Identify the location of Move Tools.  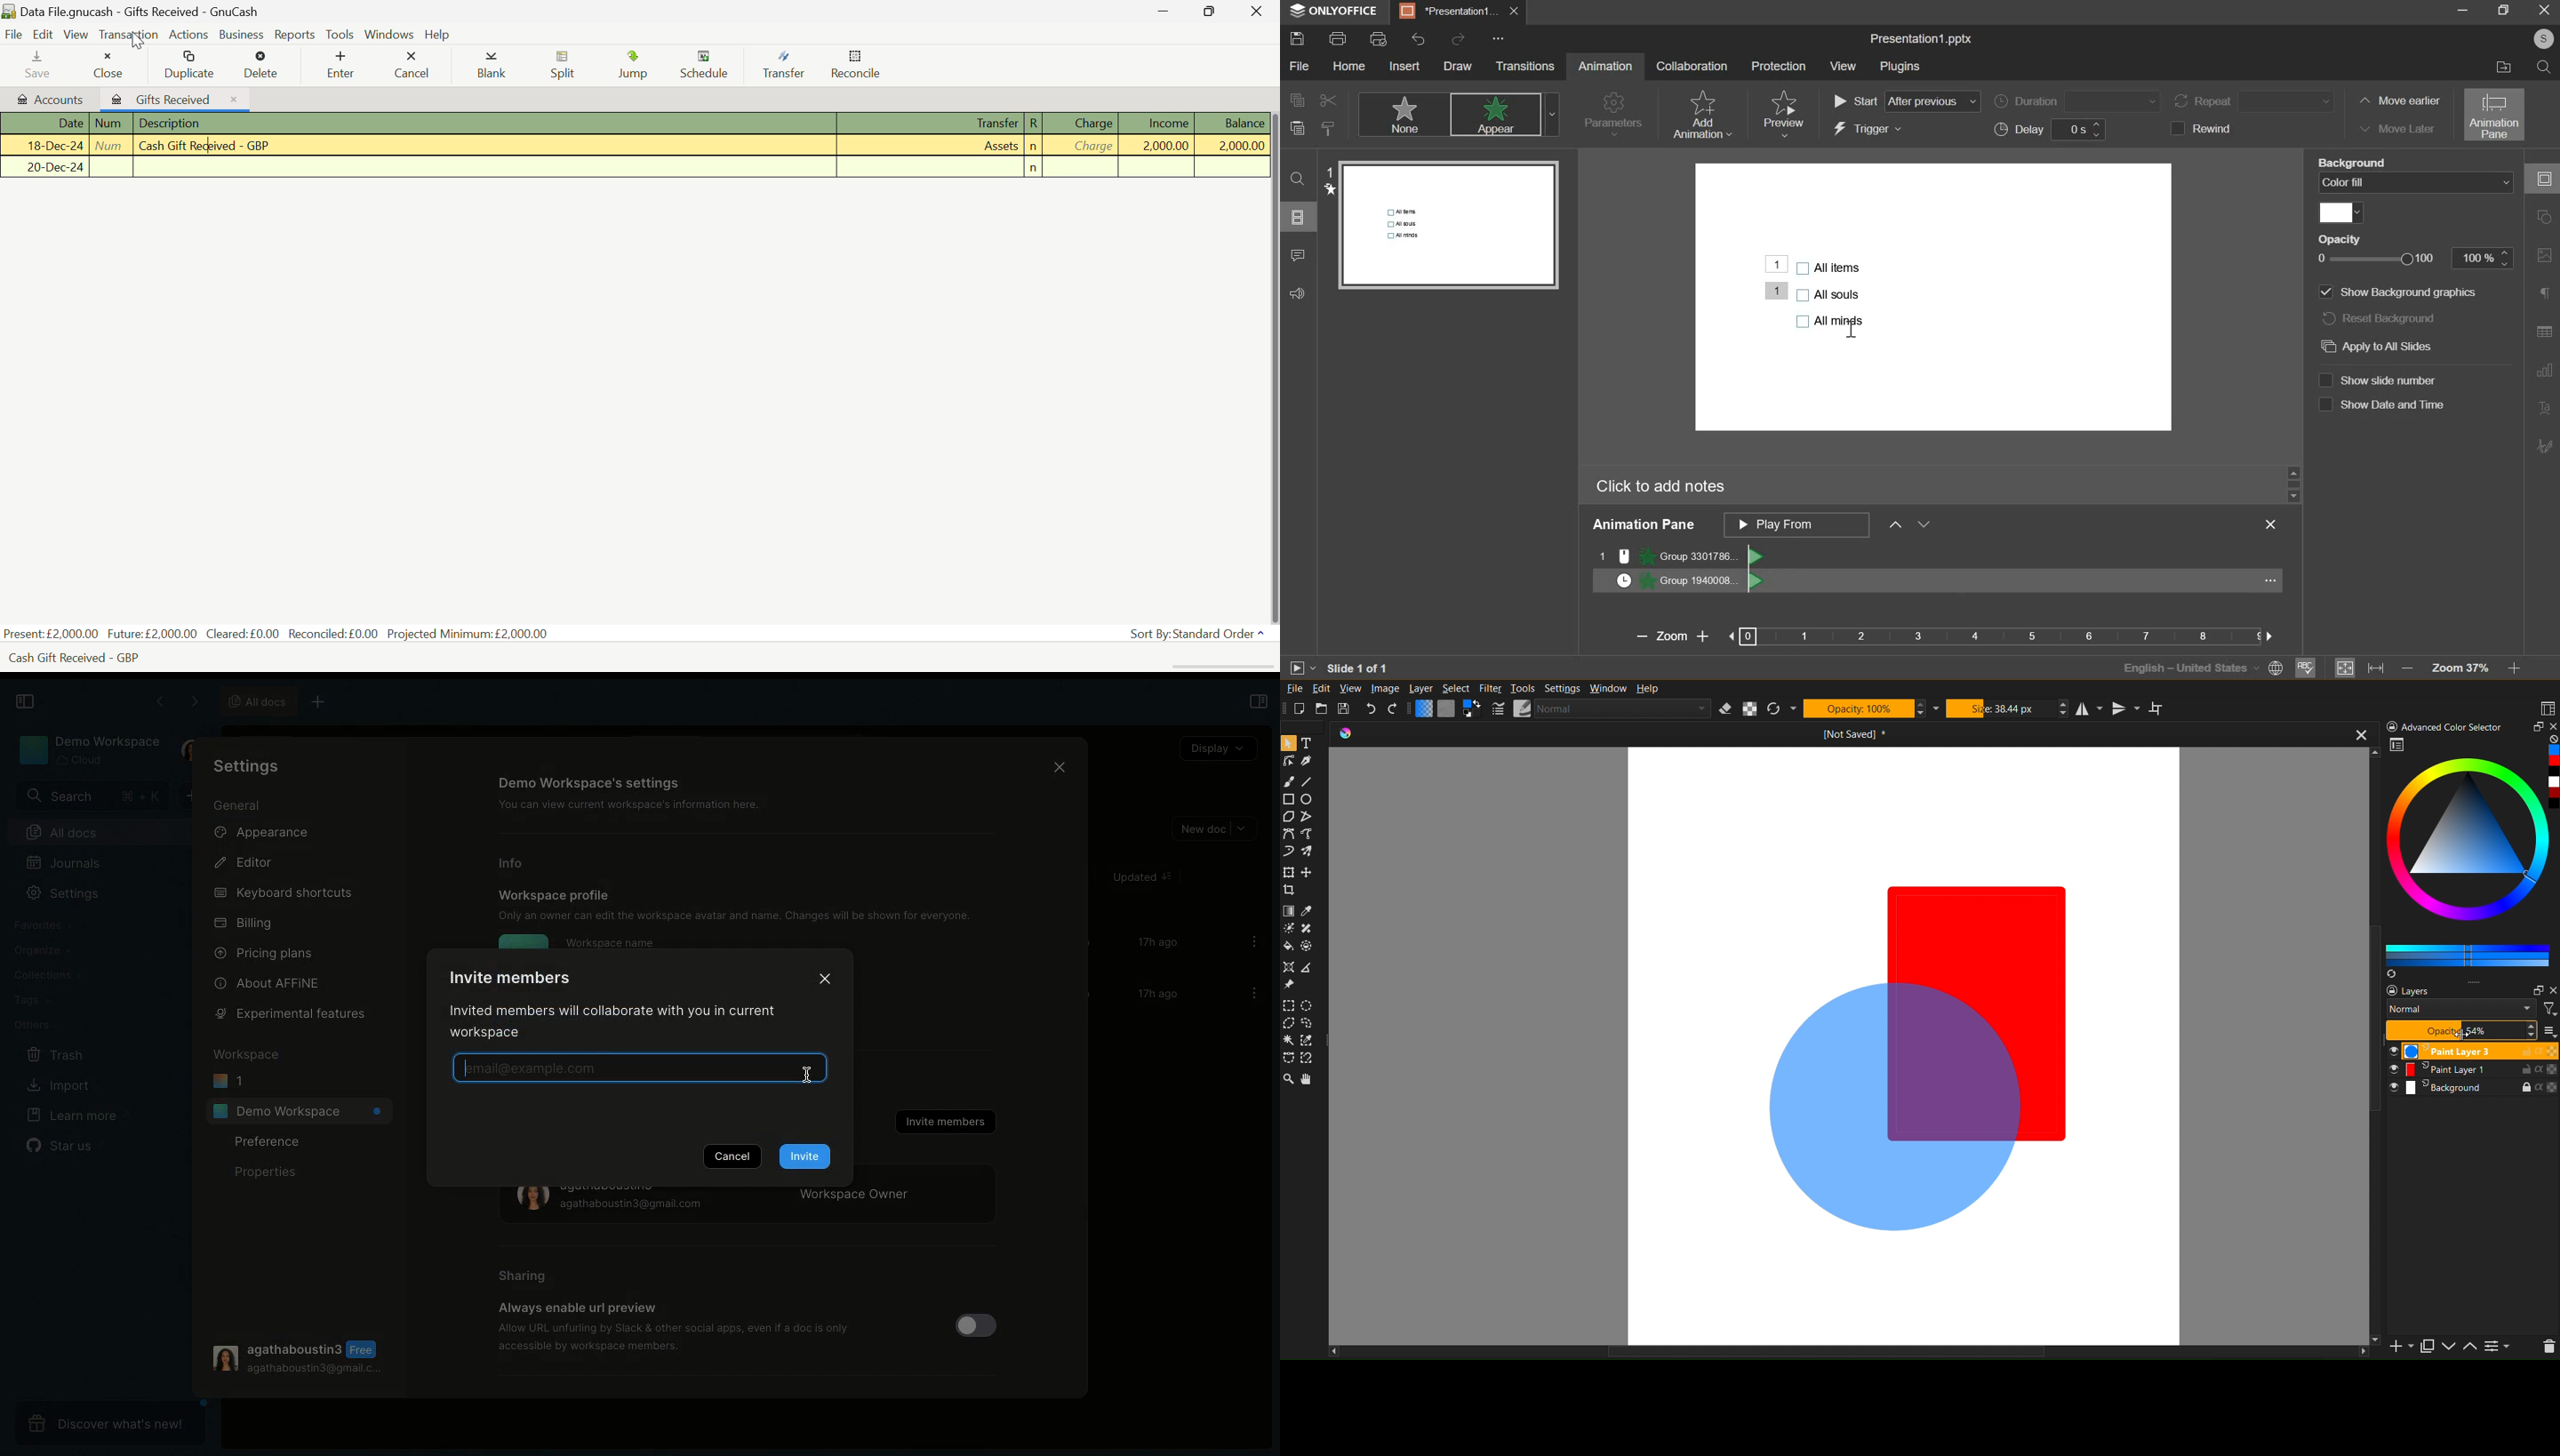
(1289, 873).